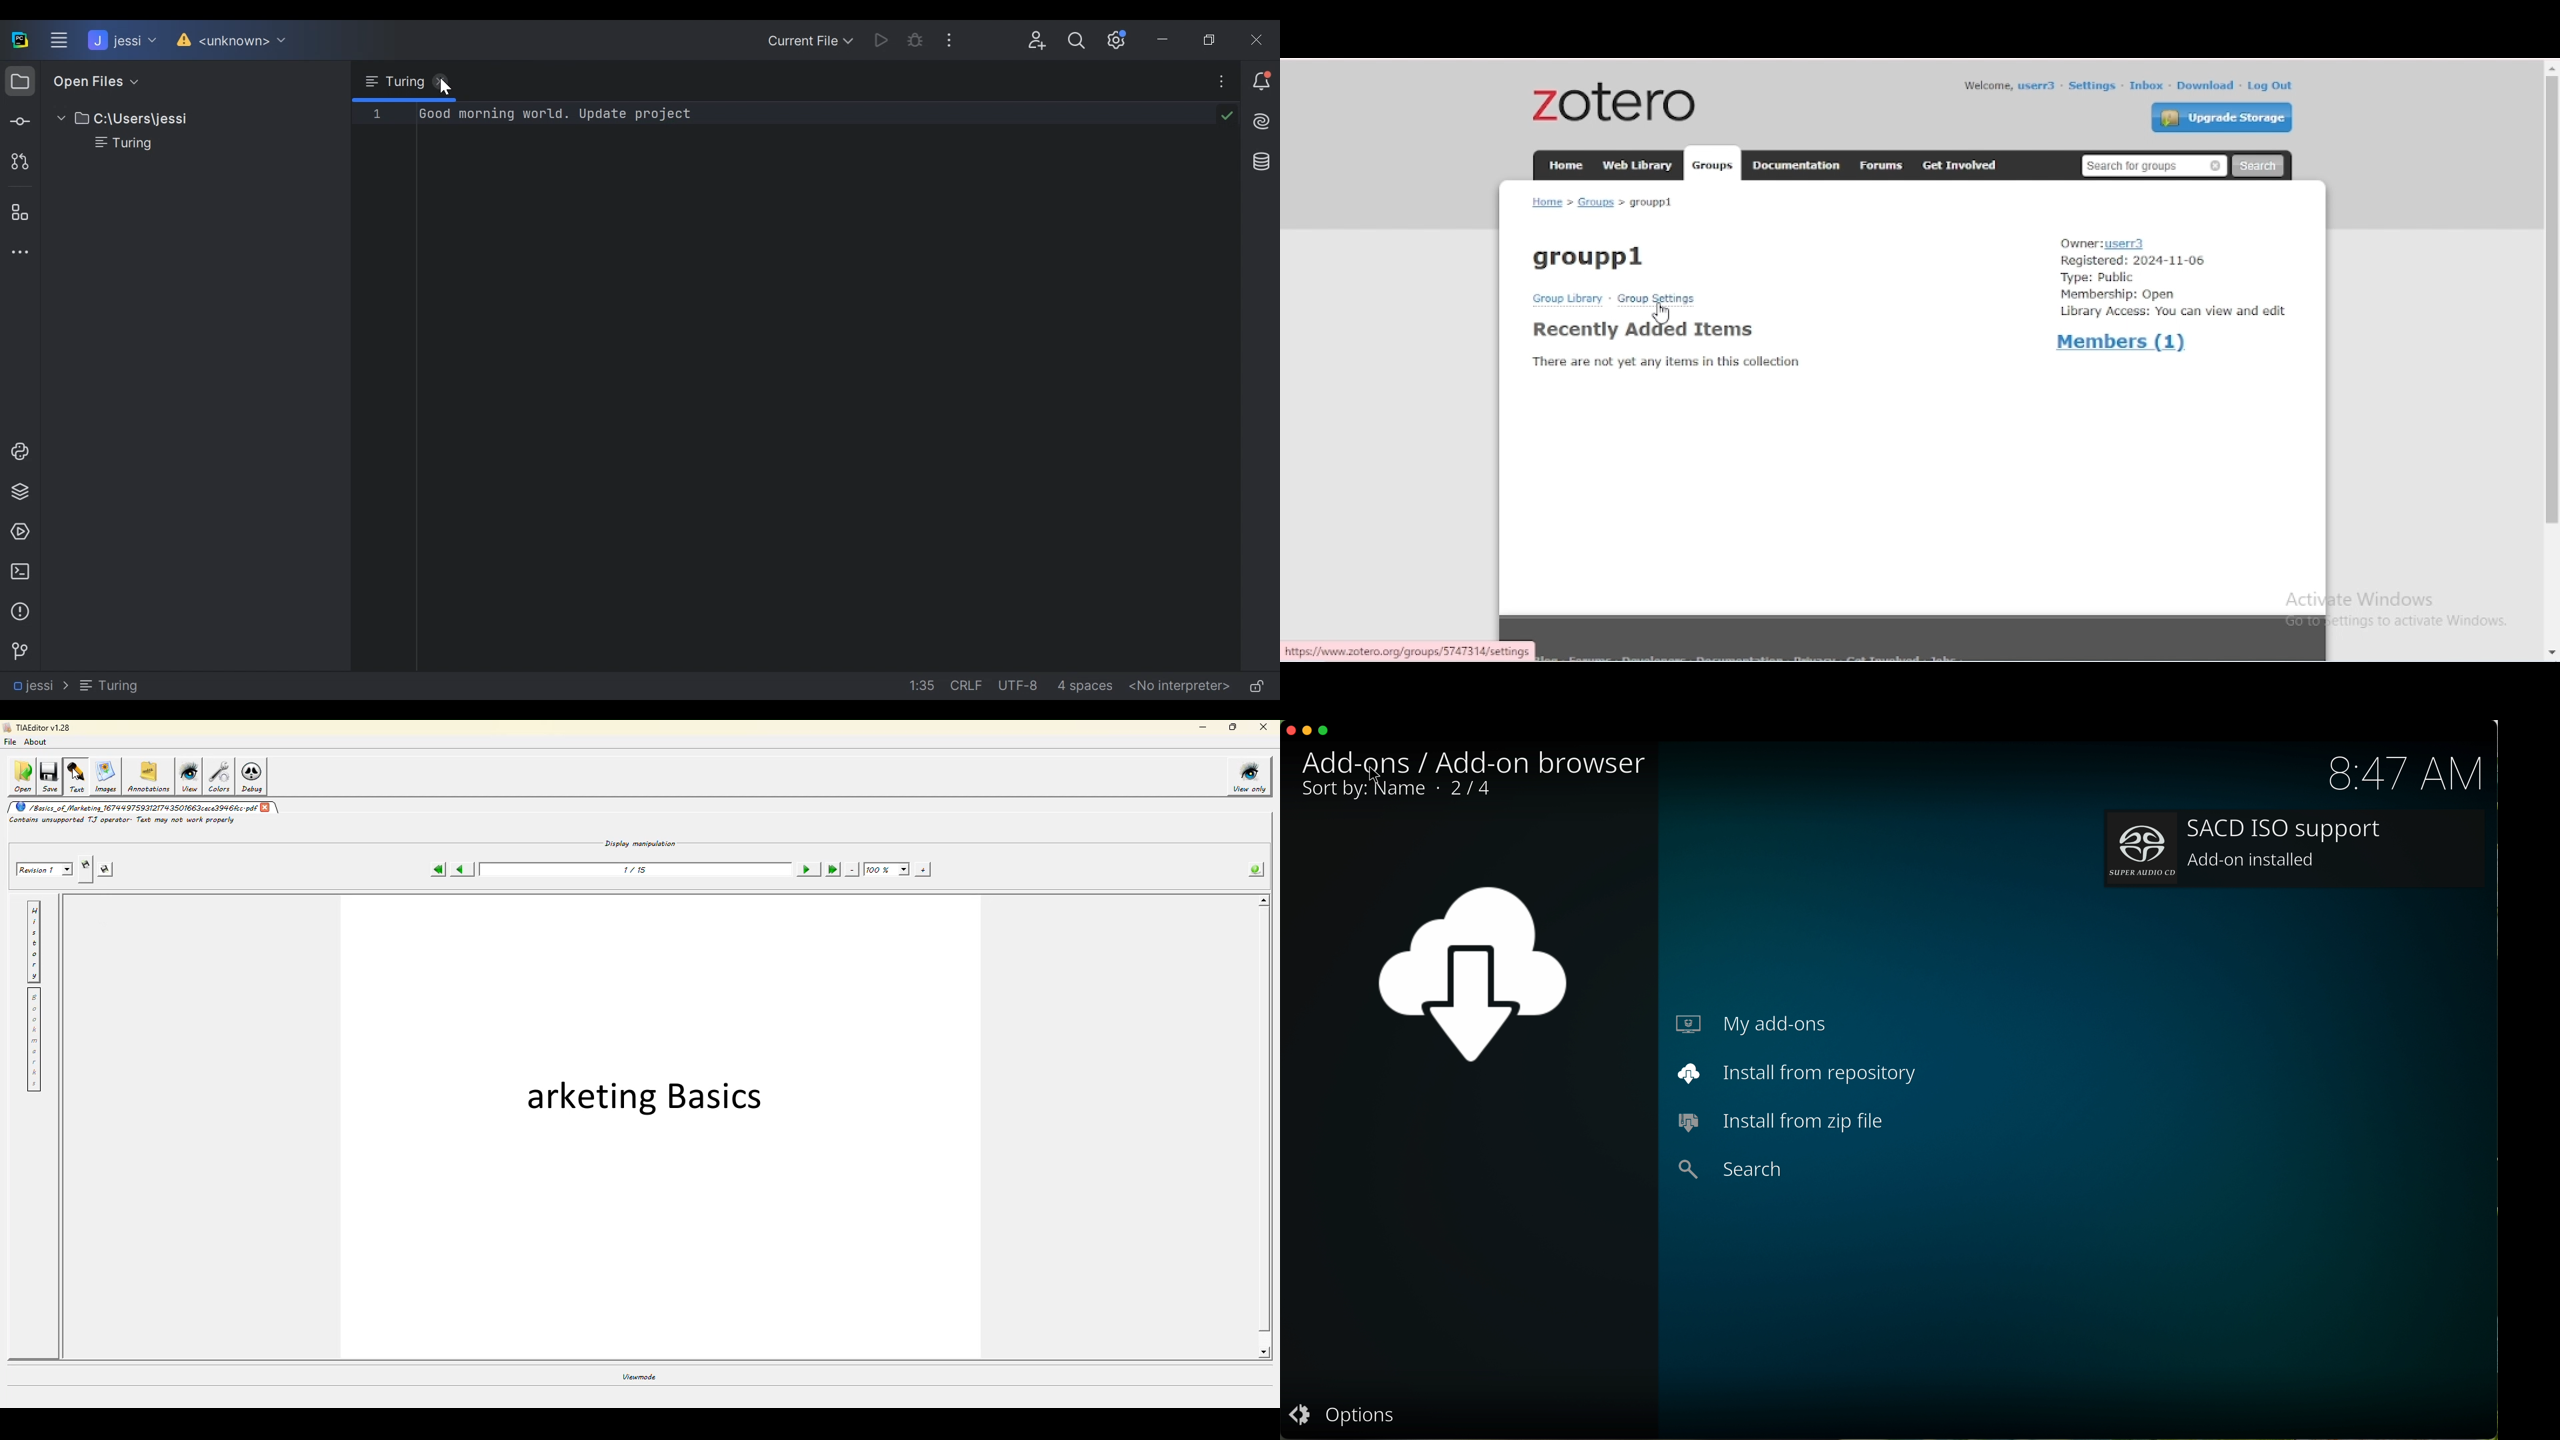 This screenshot has height=1456, width=2576. I want to click on groupp1, so click(1590, 256).